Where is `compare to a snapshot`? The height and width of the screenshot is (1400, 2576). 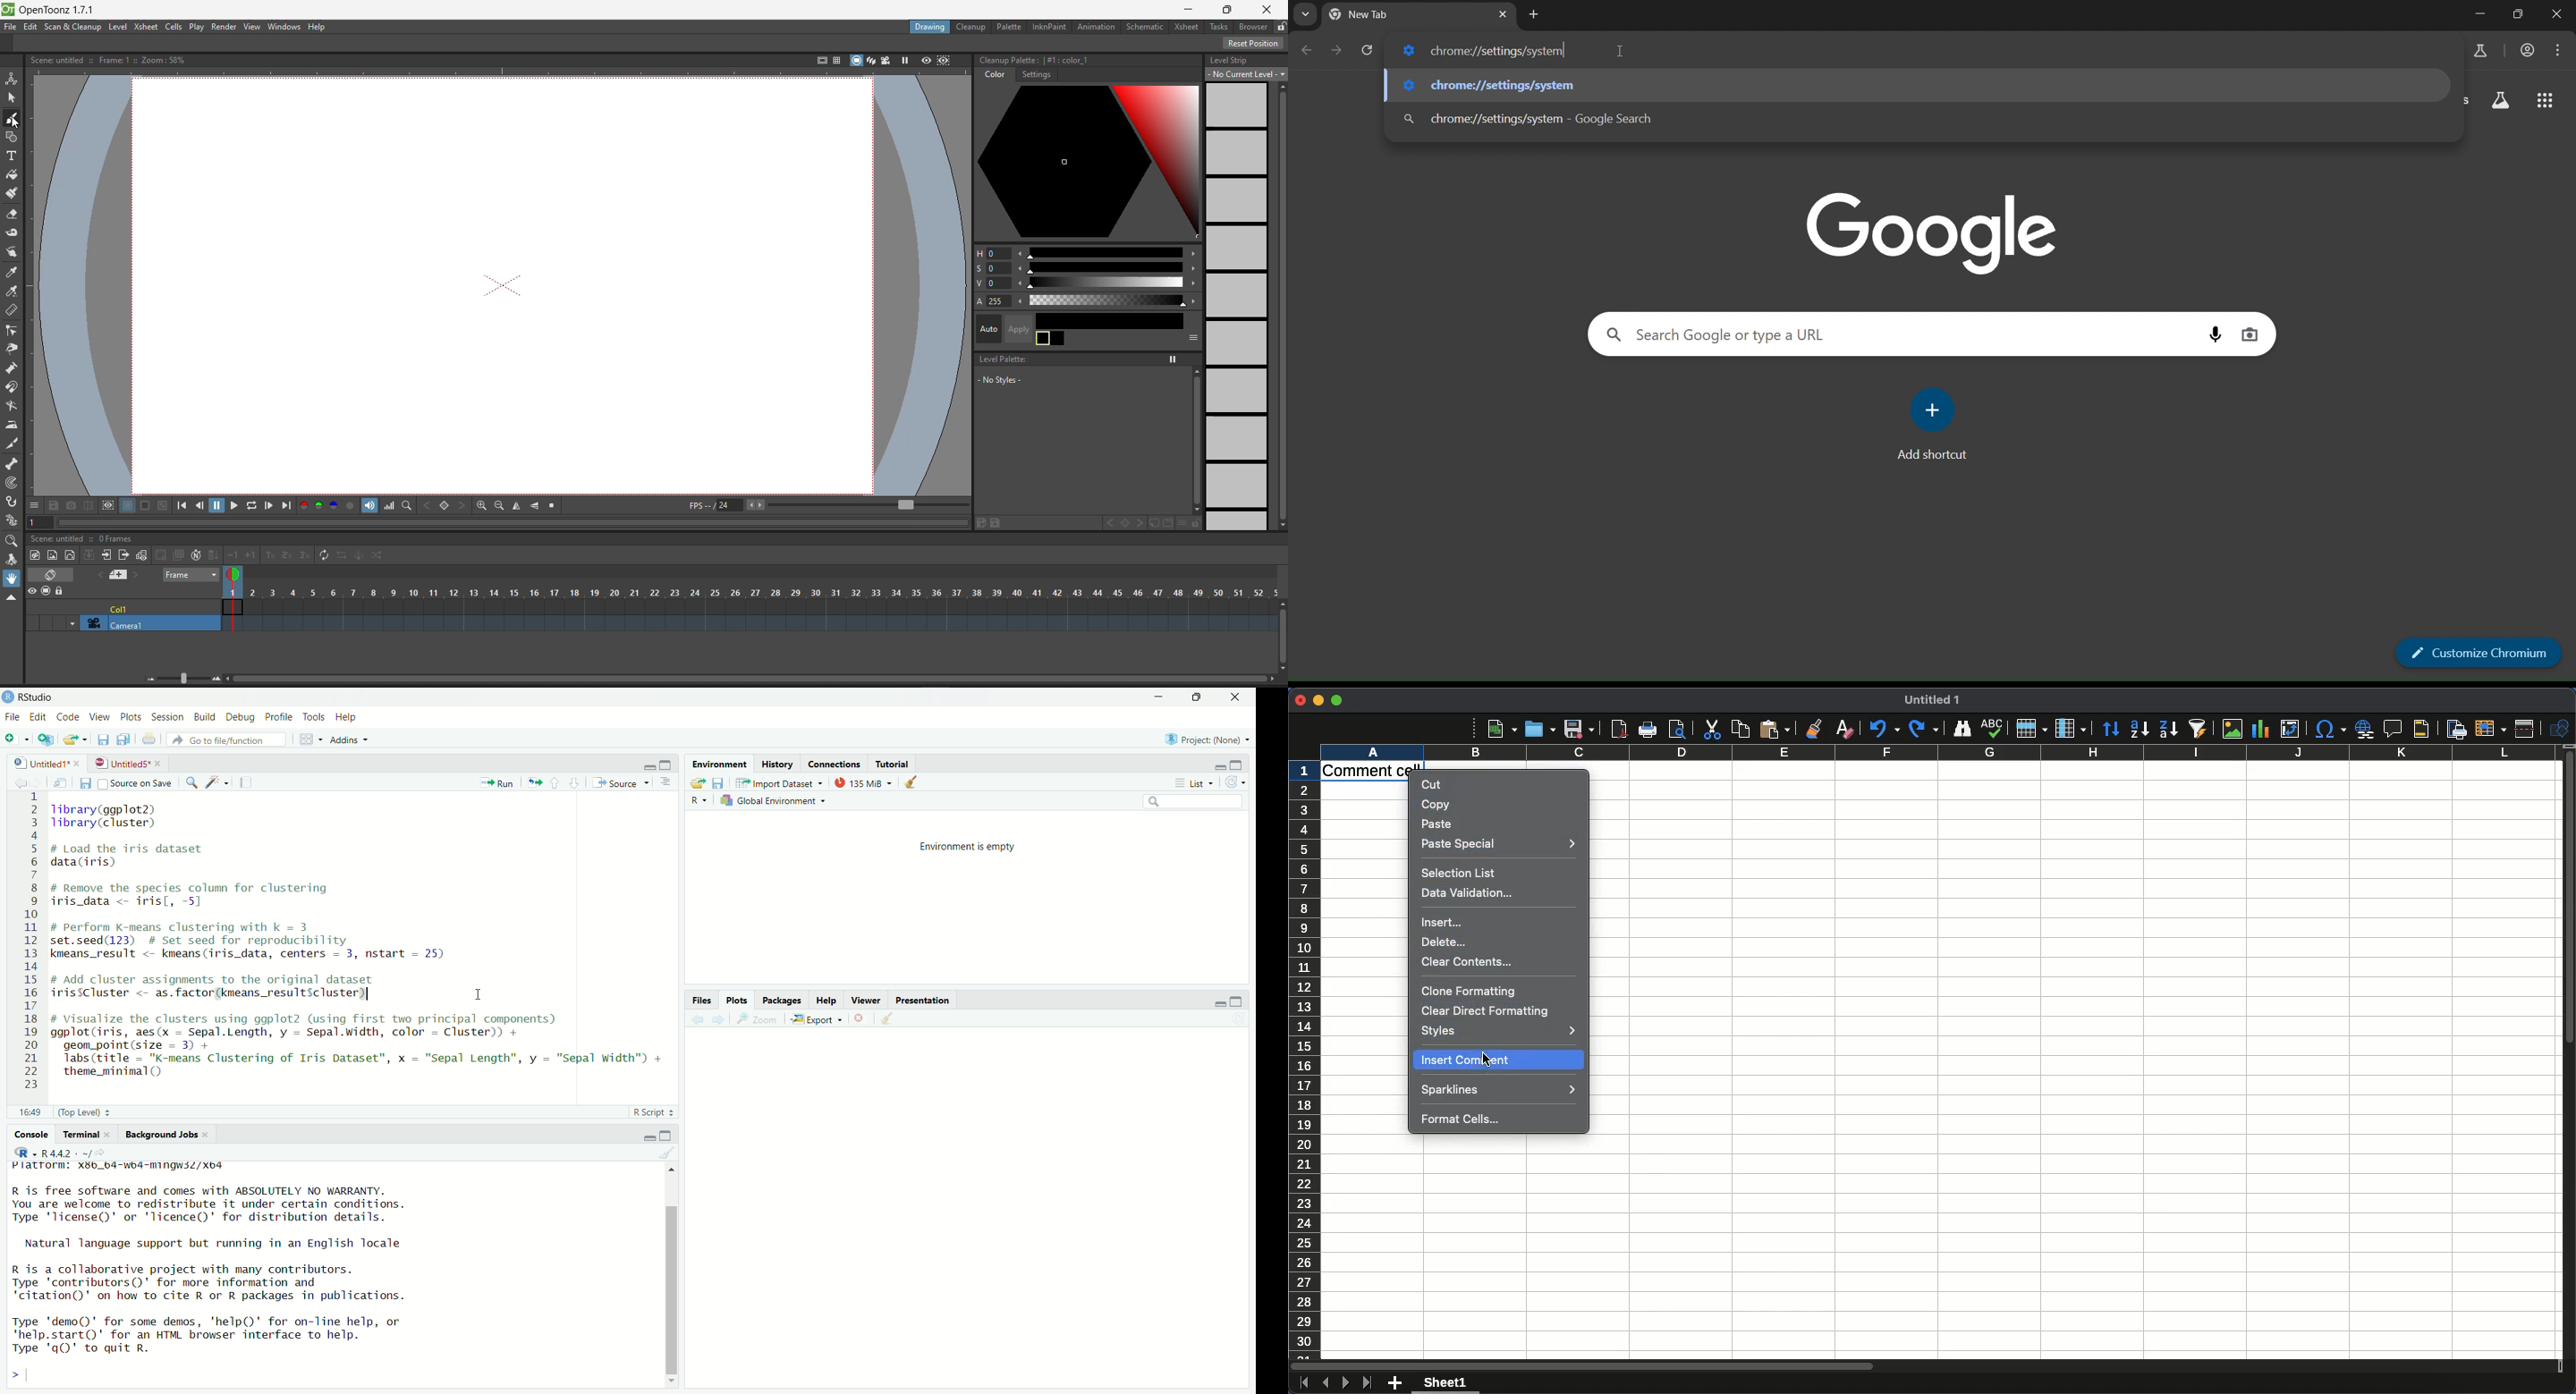
compare to a snapshot is located at coordinates (89, 505).